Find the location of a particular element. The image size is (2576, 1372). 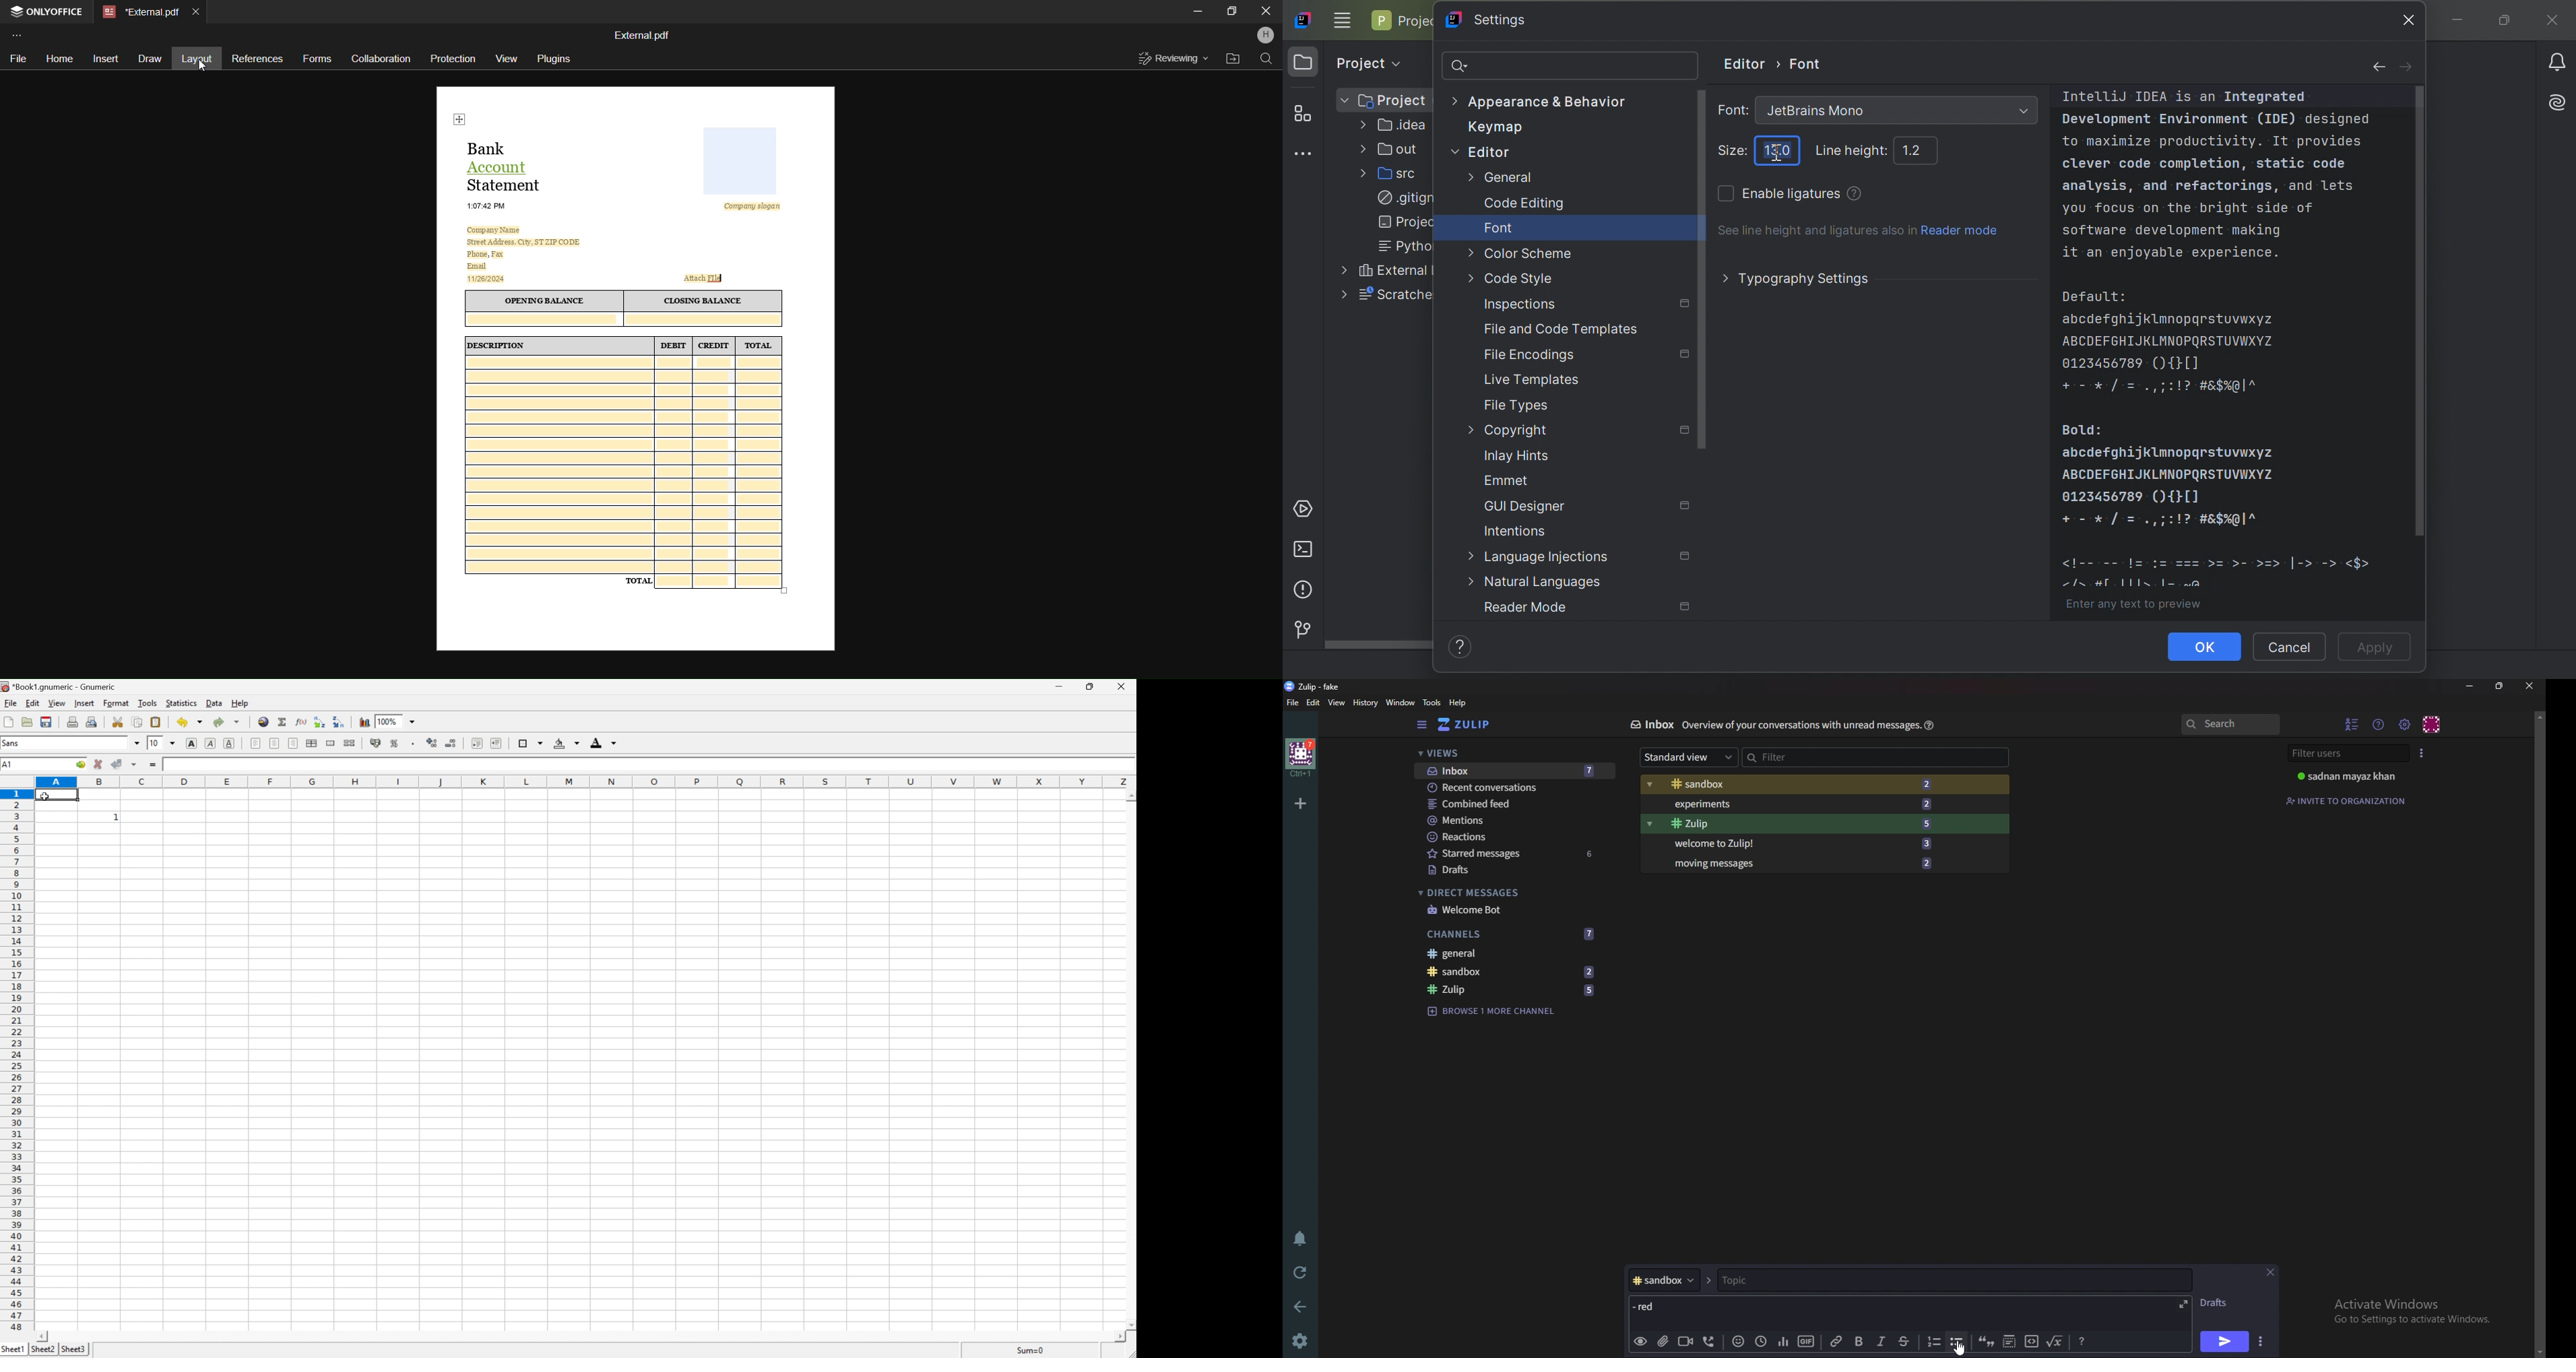

sum in current cell is located at coordinates (282, 723).